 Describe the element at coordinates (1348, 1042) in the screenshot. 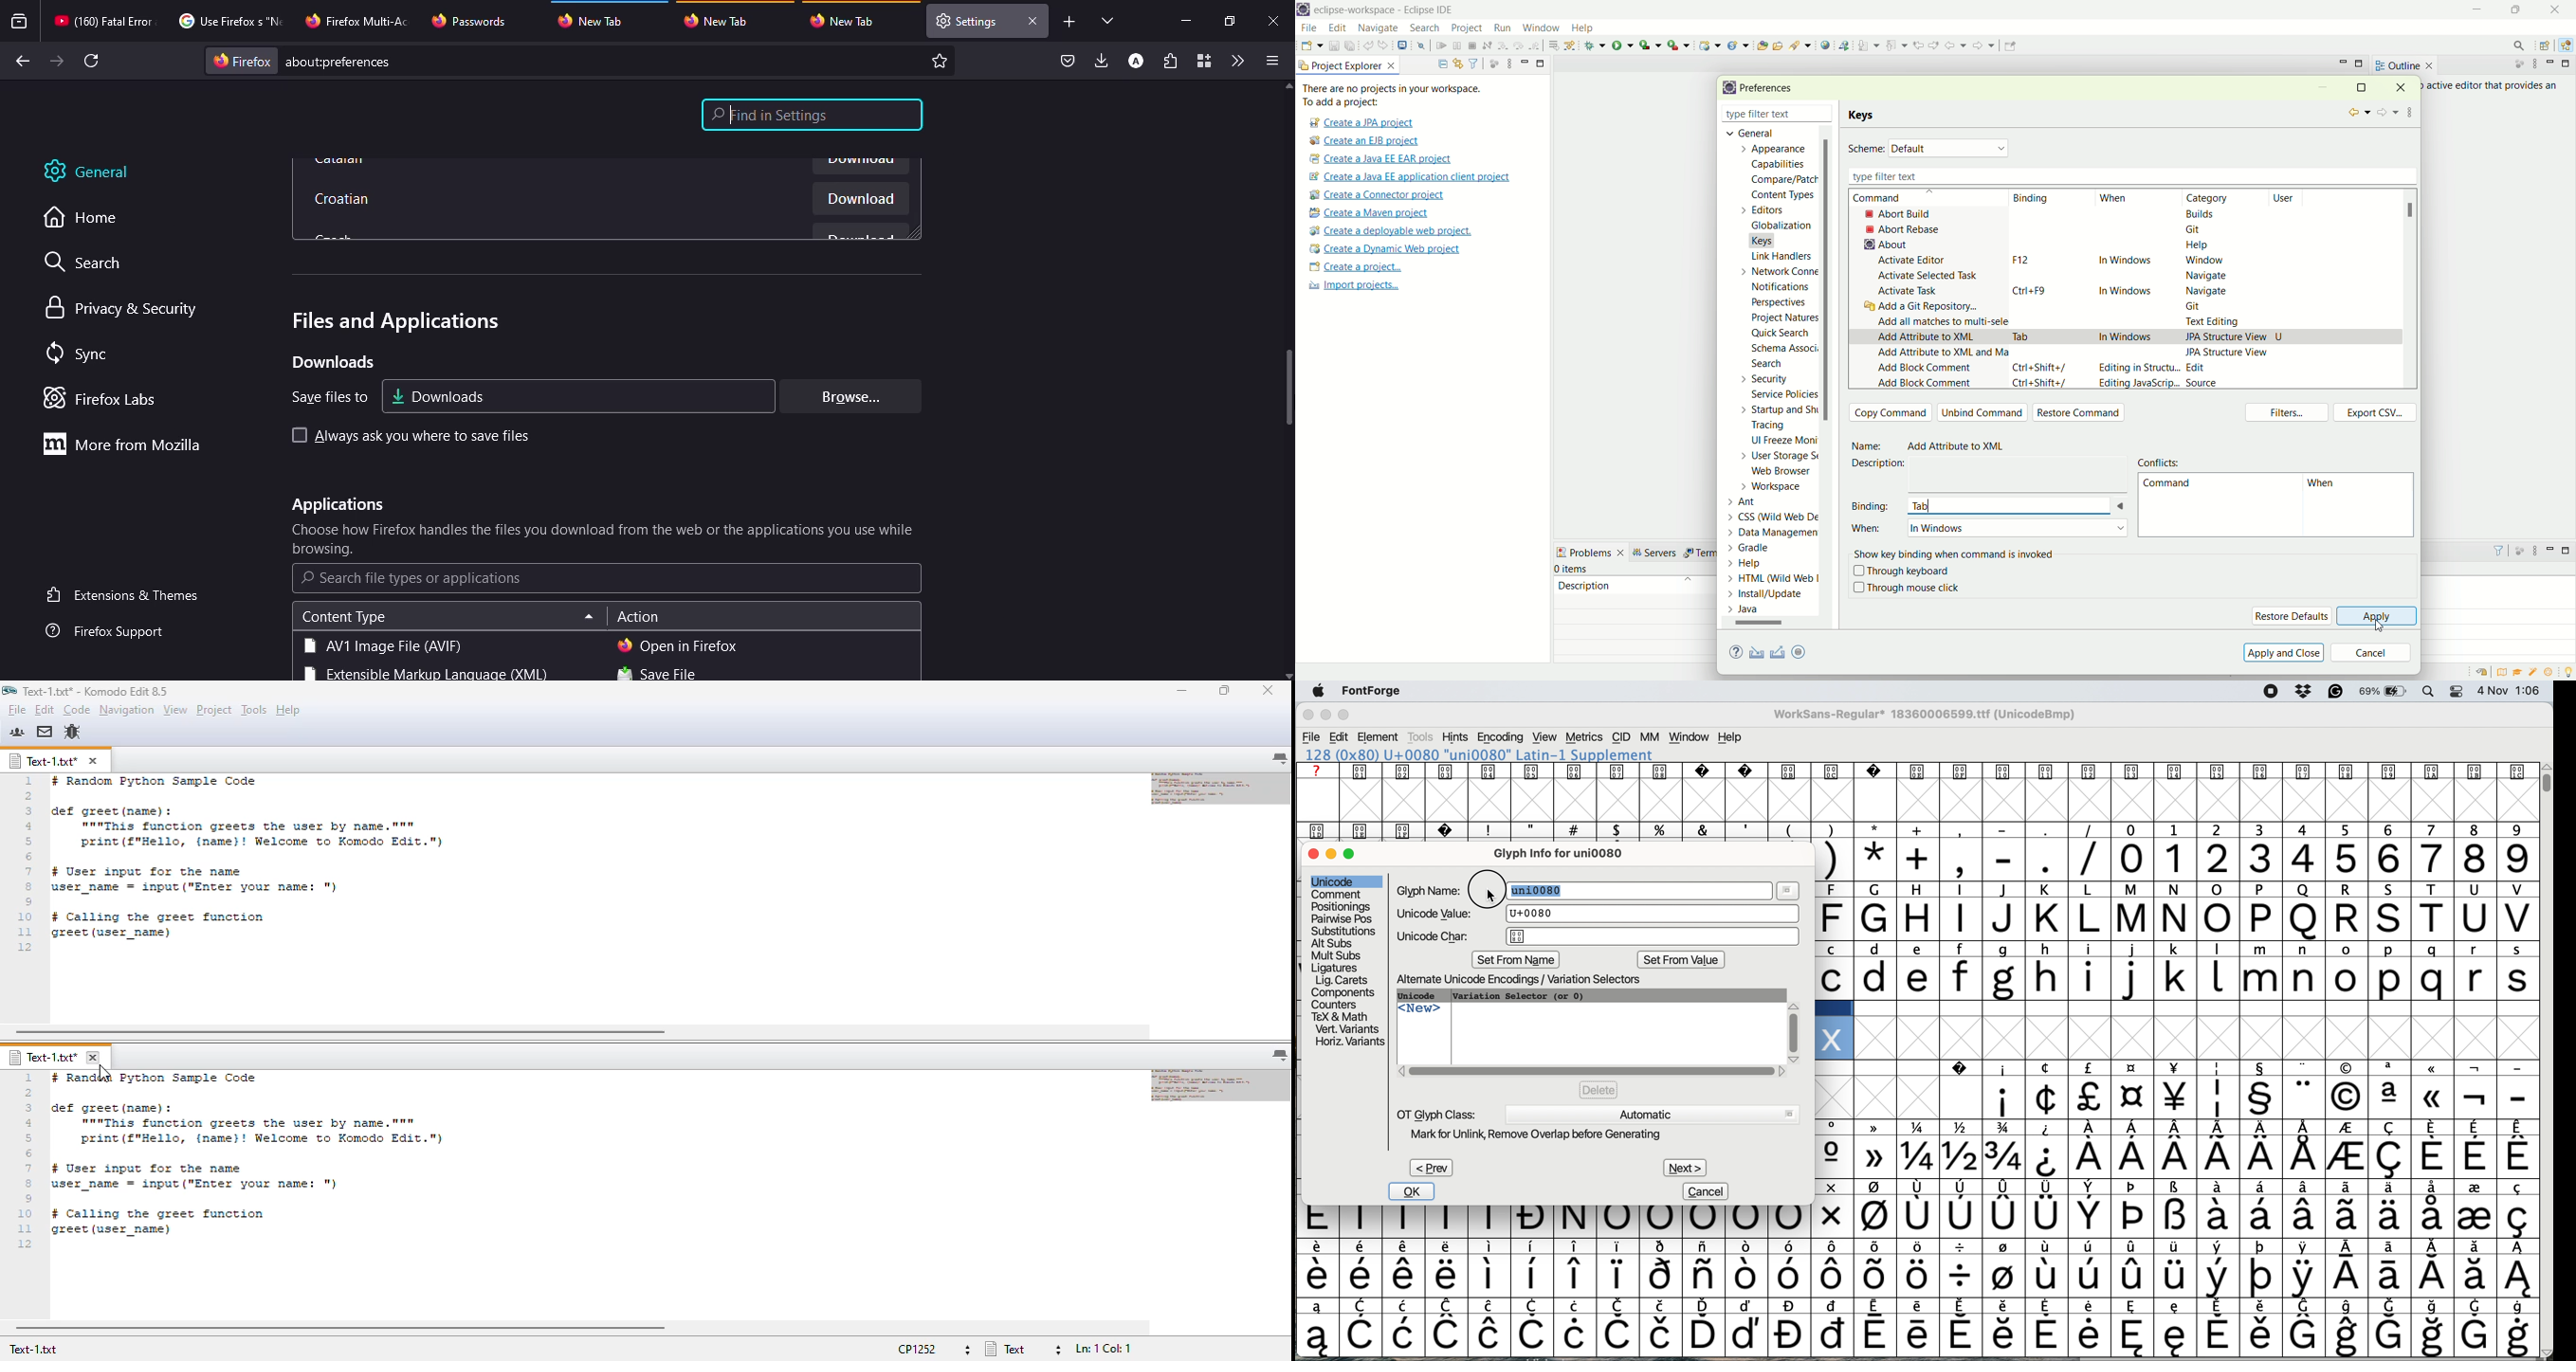

I see `horizontal variants` at that location.